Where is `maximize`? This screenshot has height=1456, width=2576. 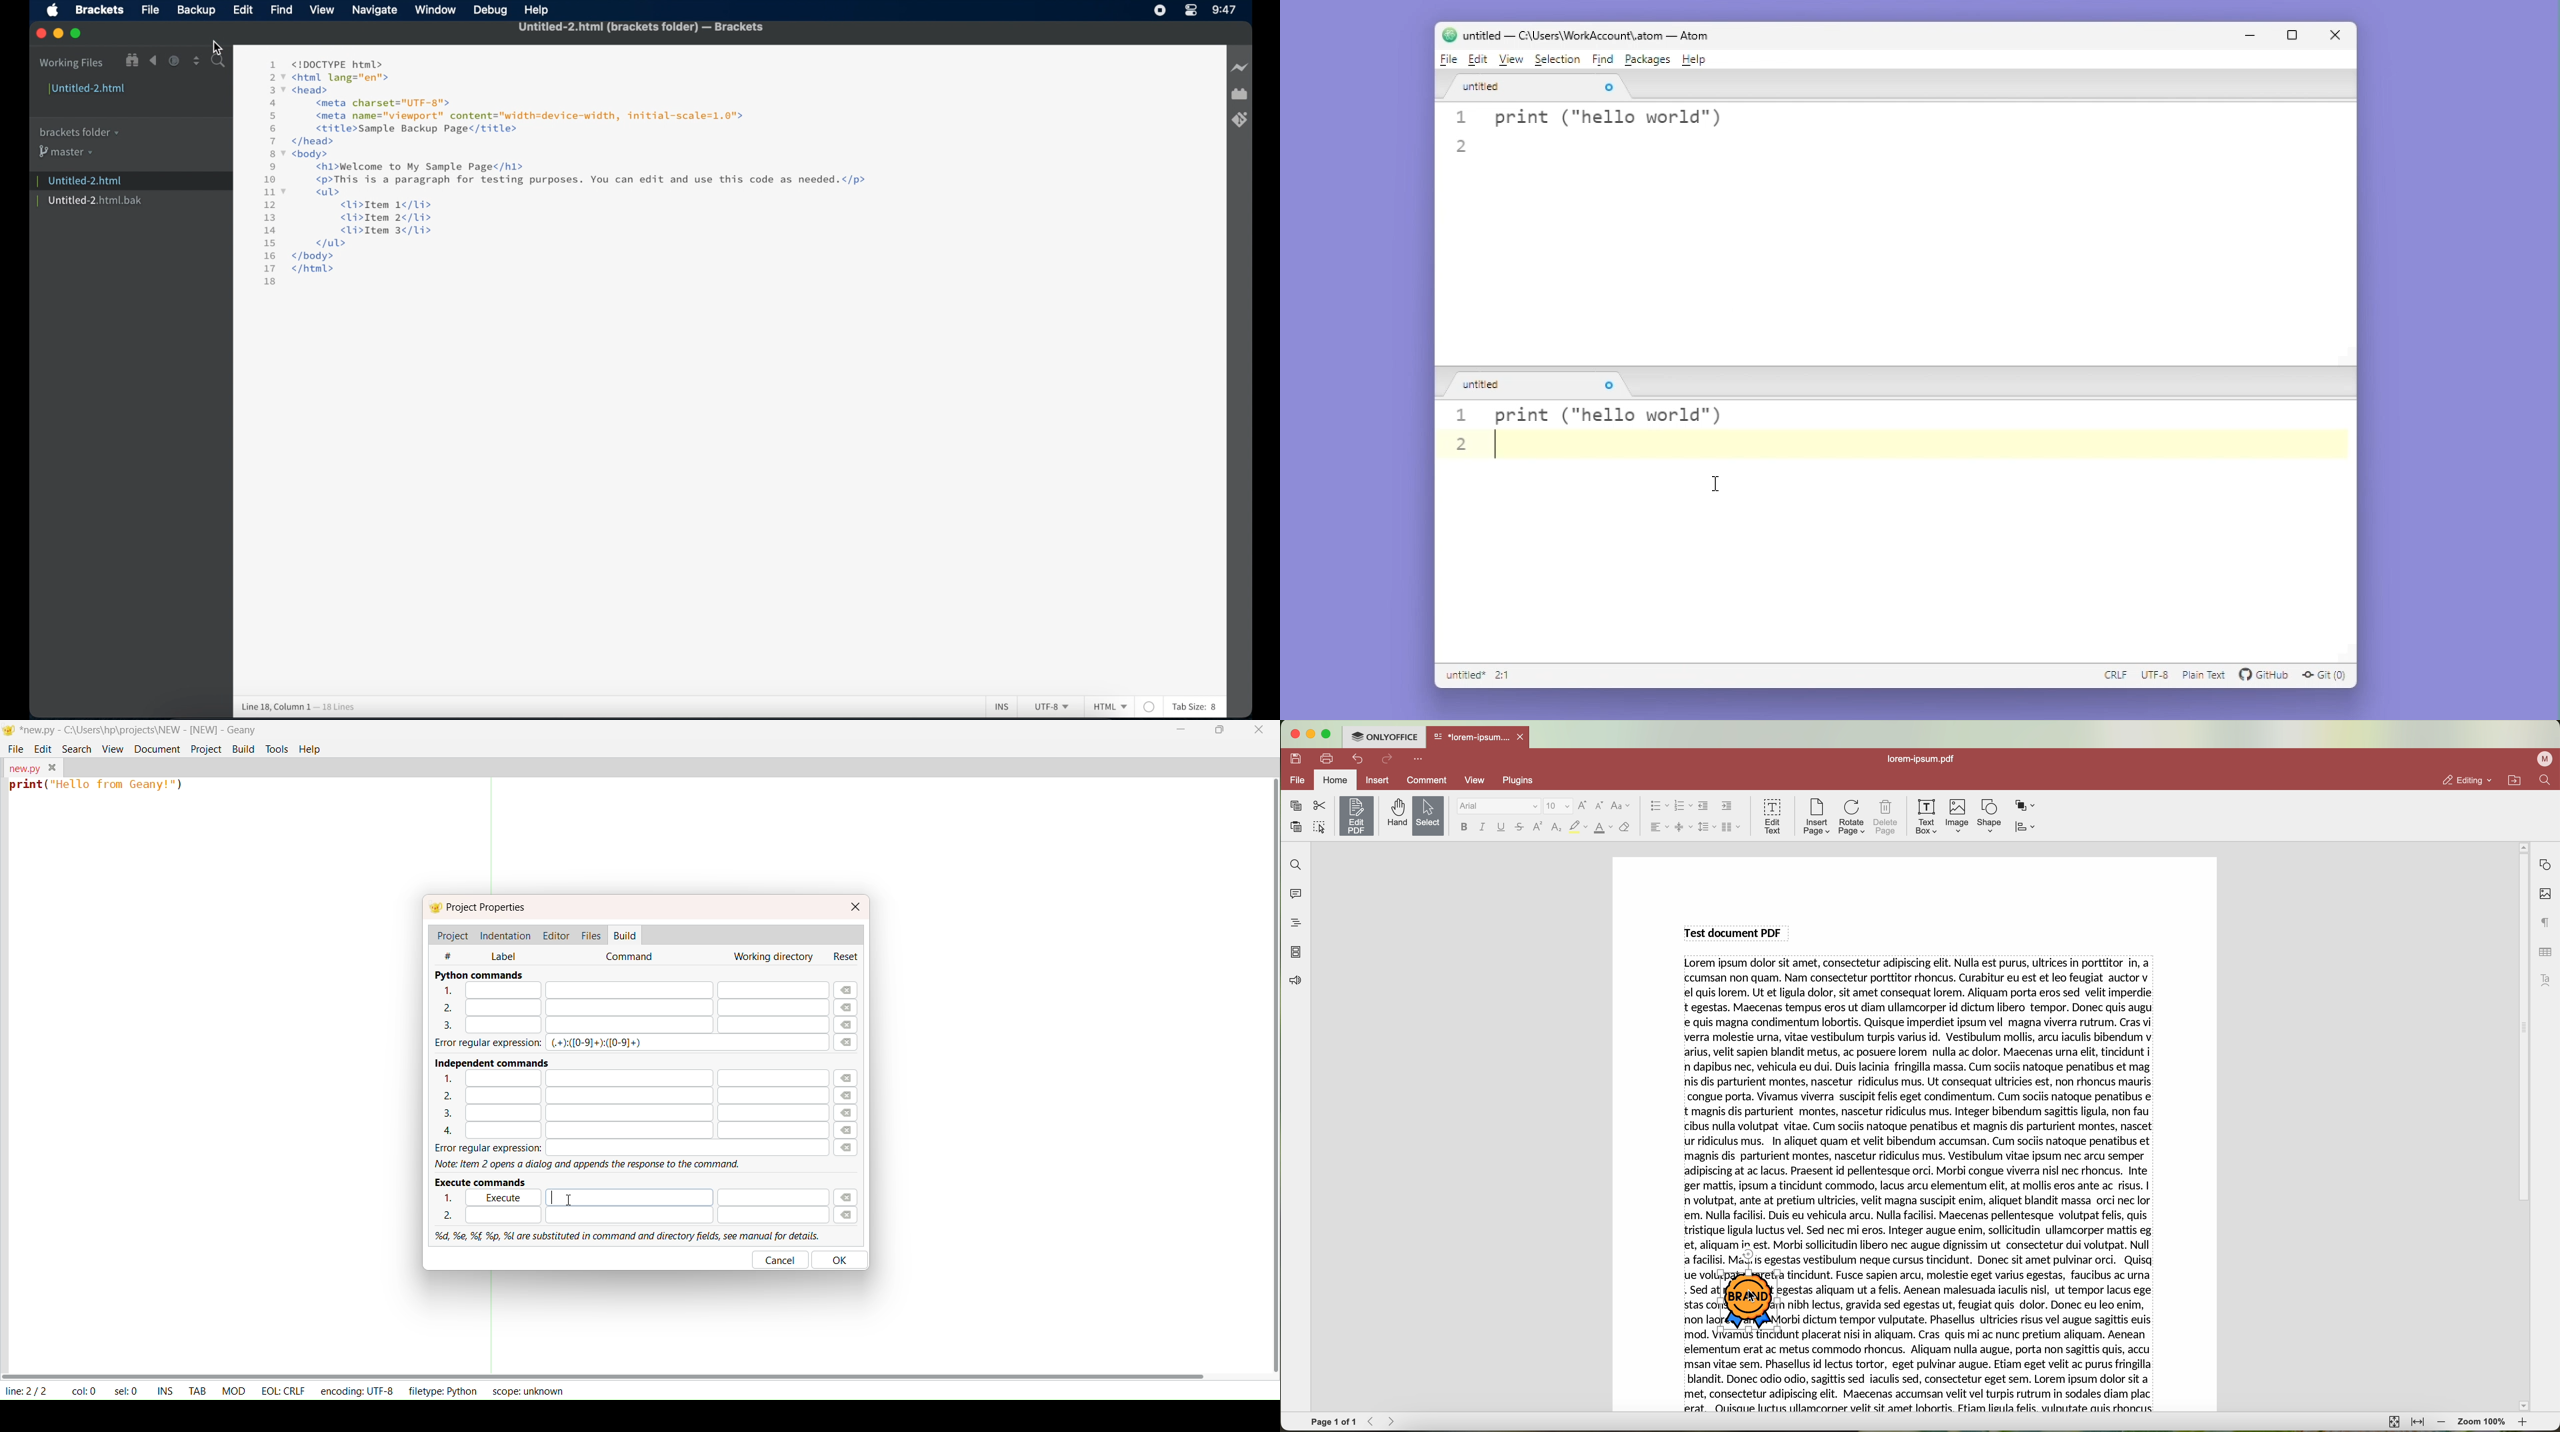 maximize is located at coordinates (77, 34).